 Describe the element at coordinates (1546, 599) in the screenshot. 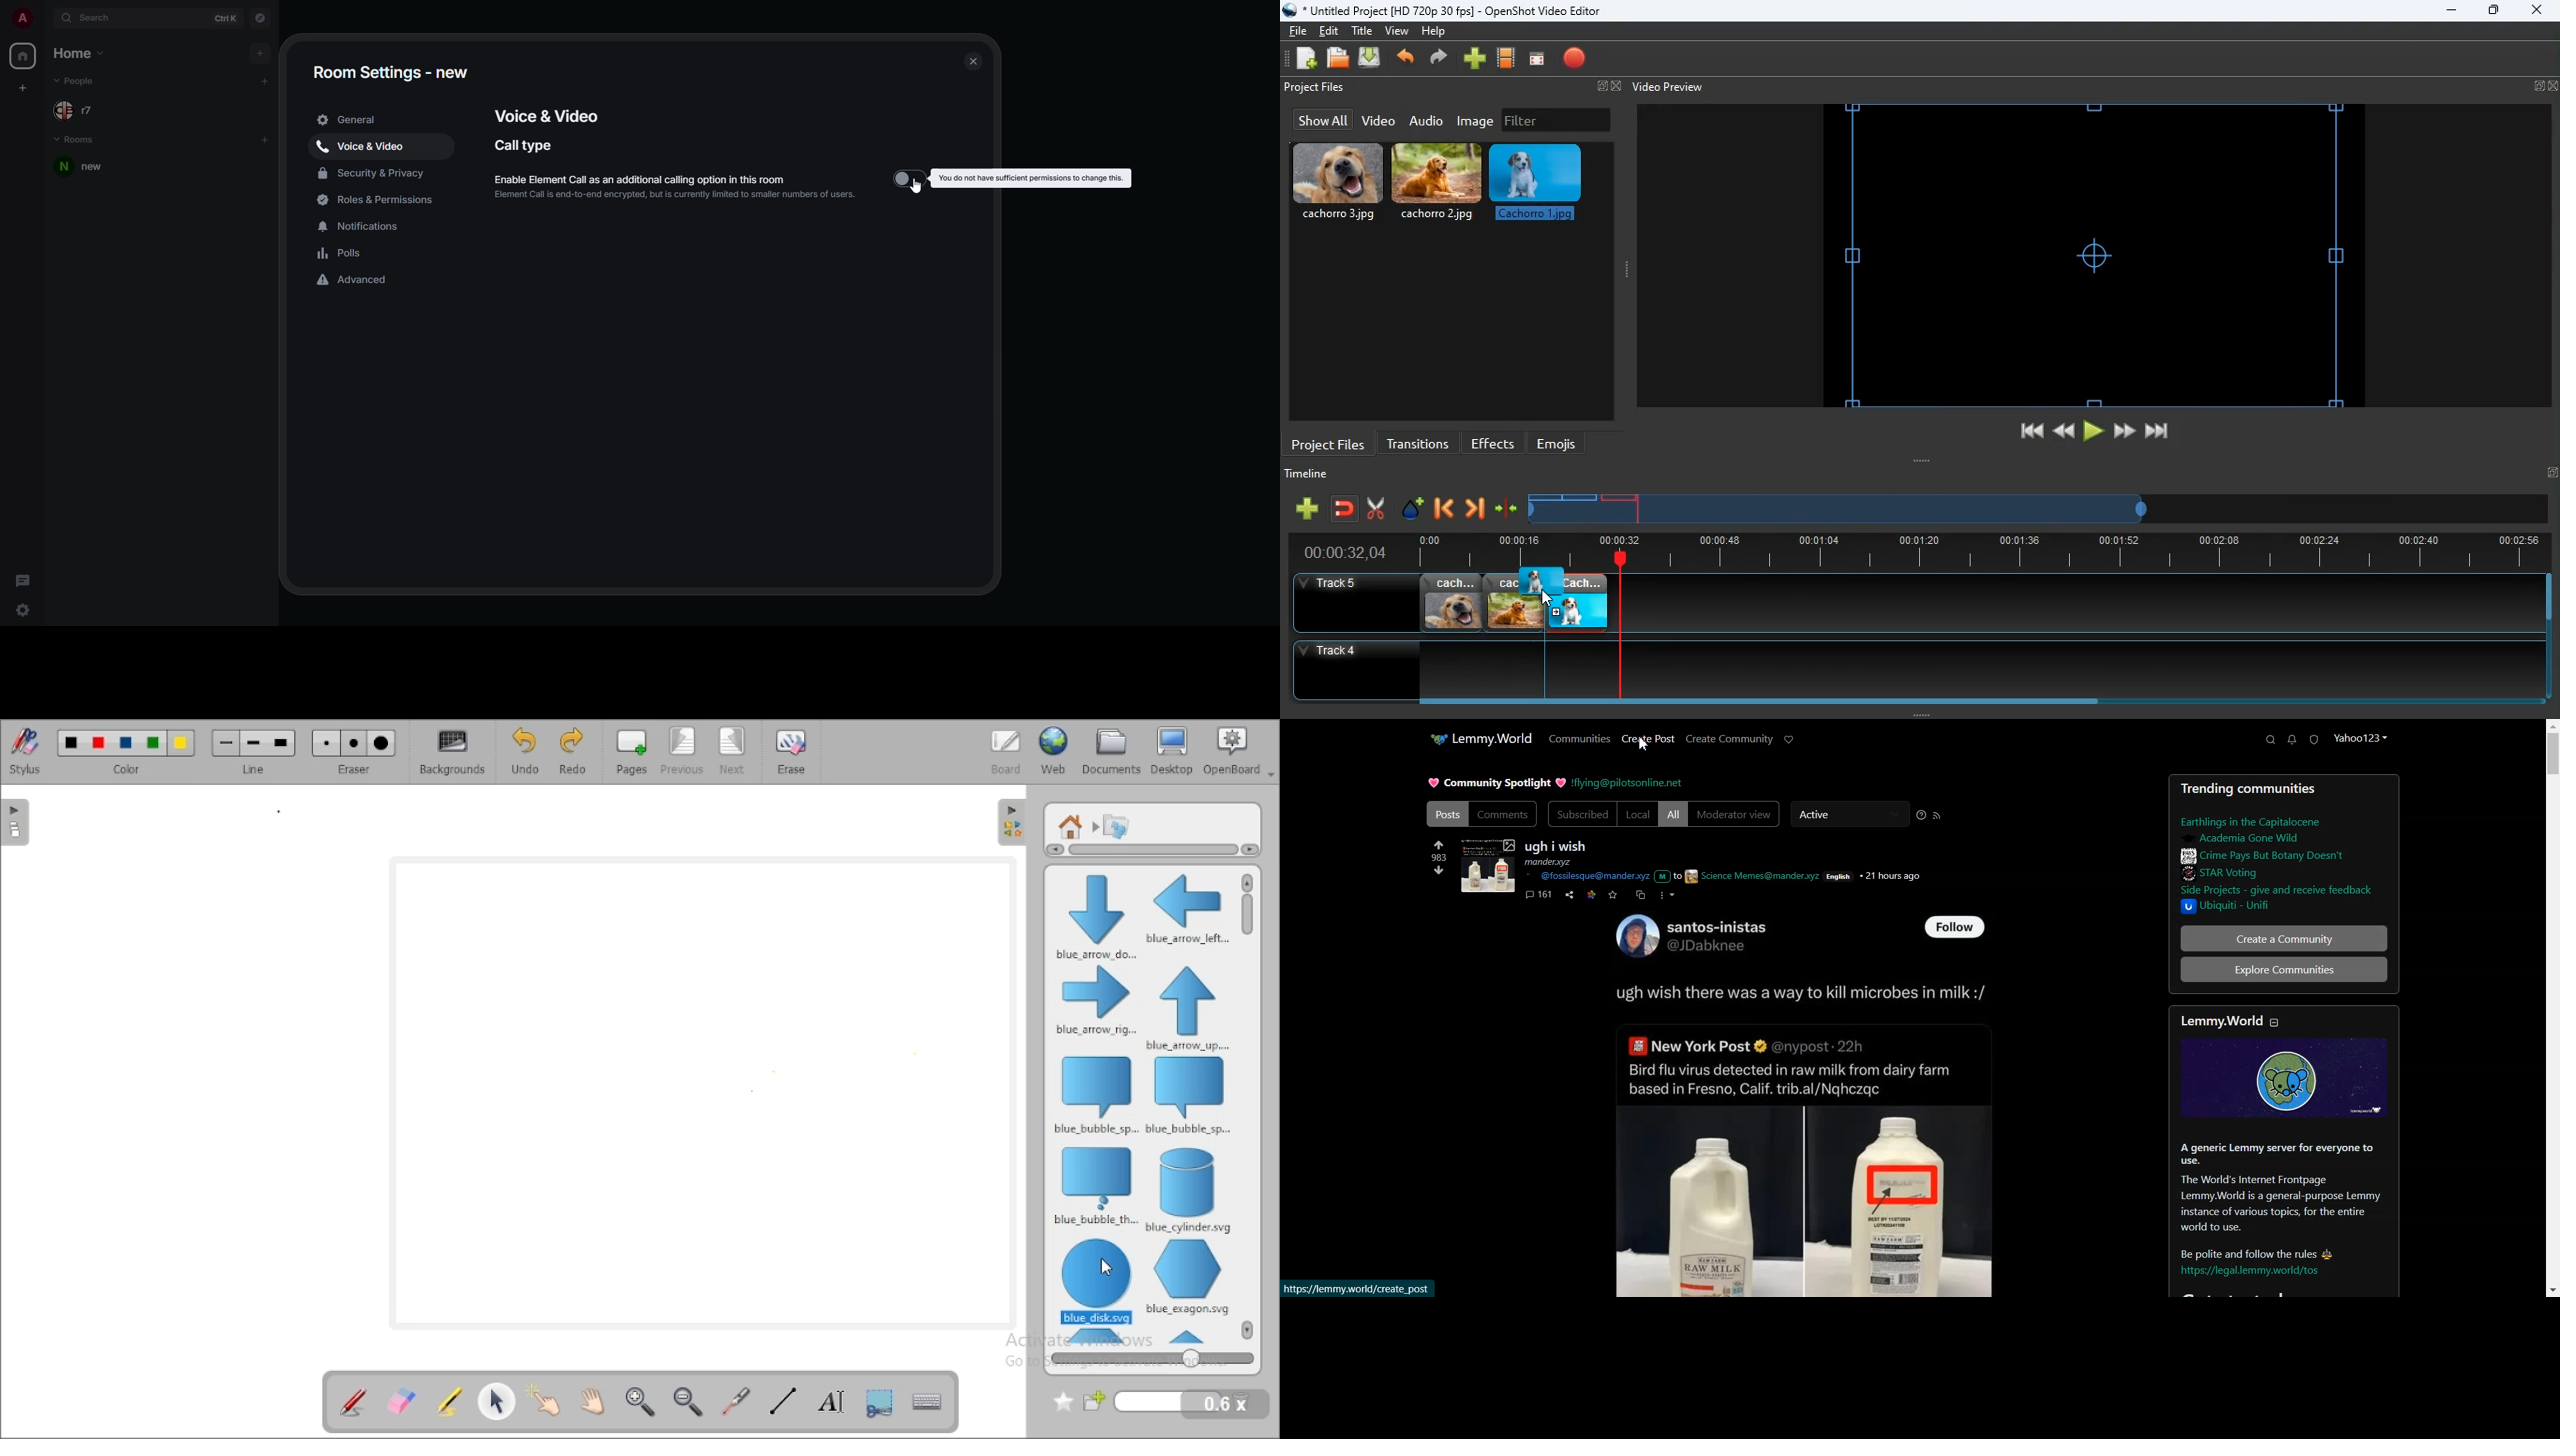

I see `Cursor` at that location.